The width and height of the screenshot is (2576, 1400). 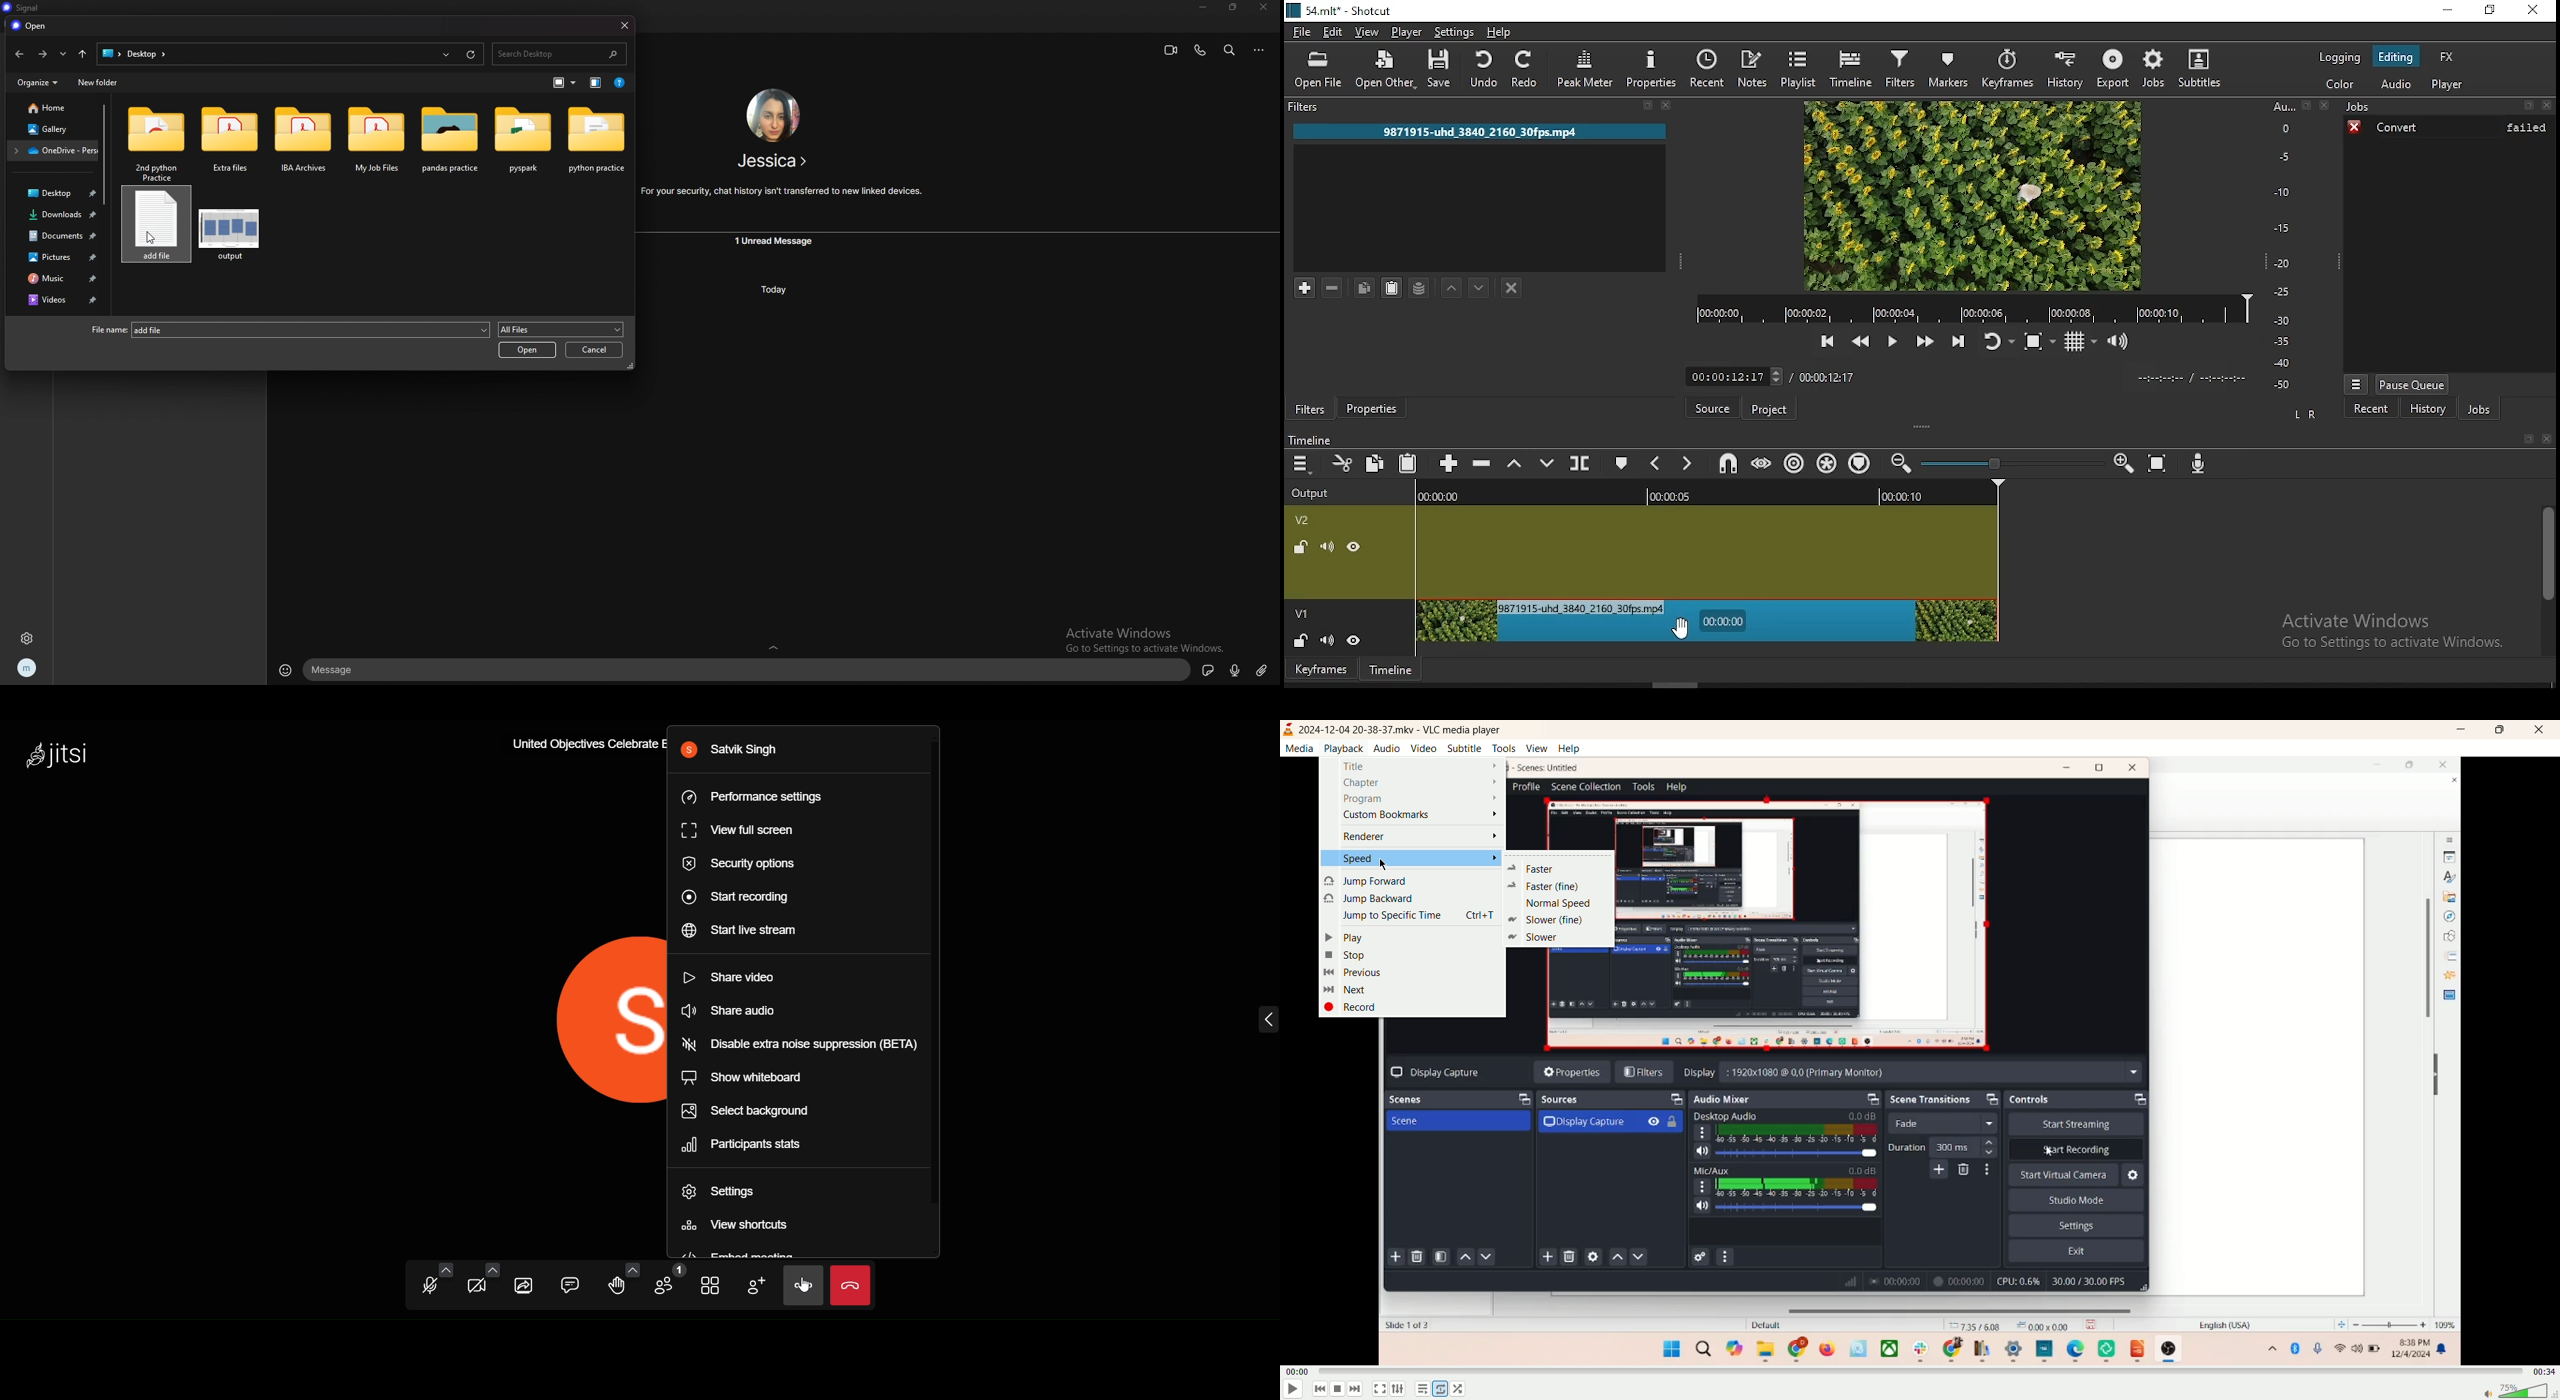 I want to click on preview, so click(x=1975, y=196).